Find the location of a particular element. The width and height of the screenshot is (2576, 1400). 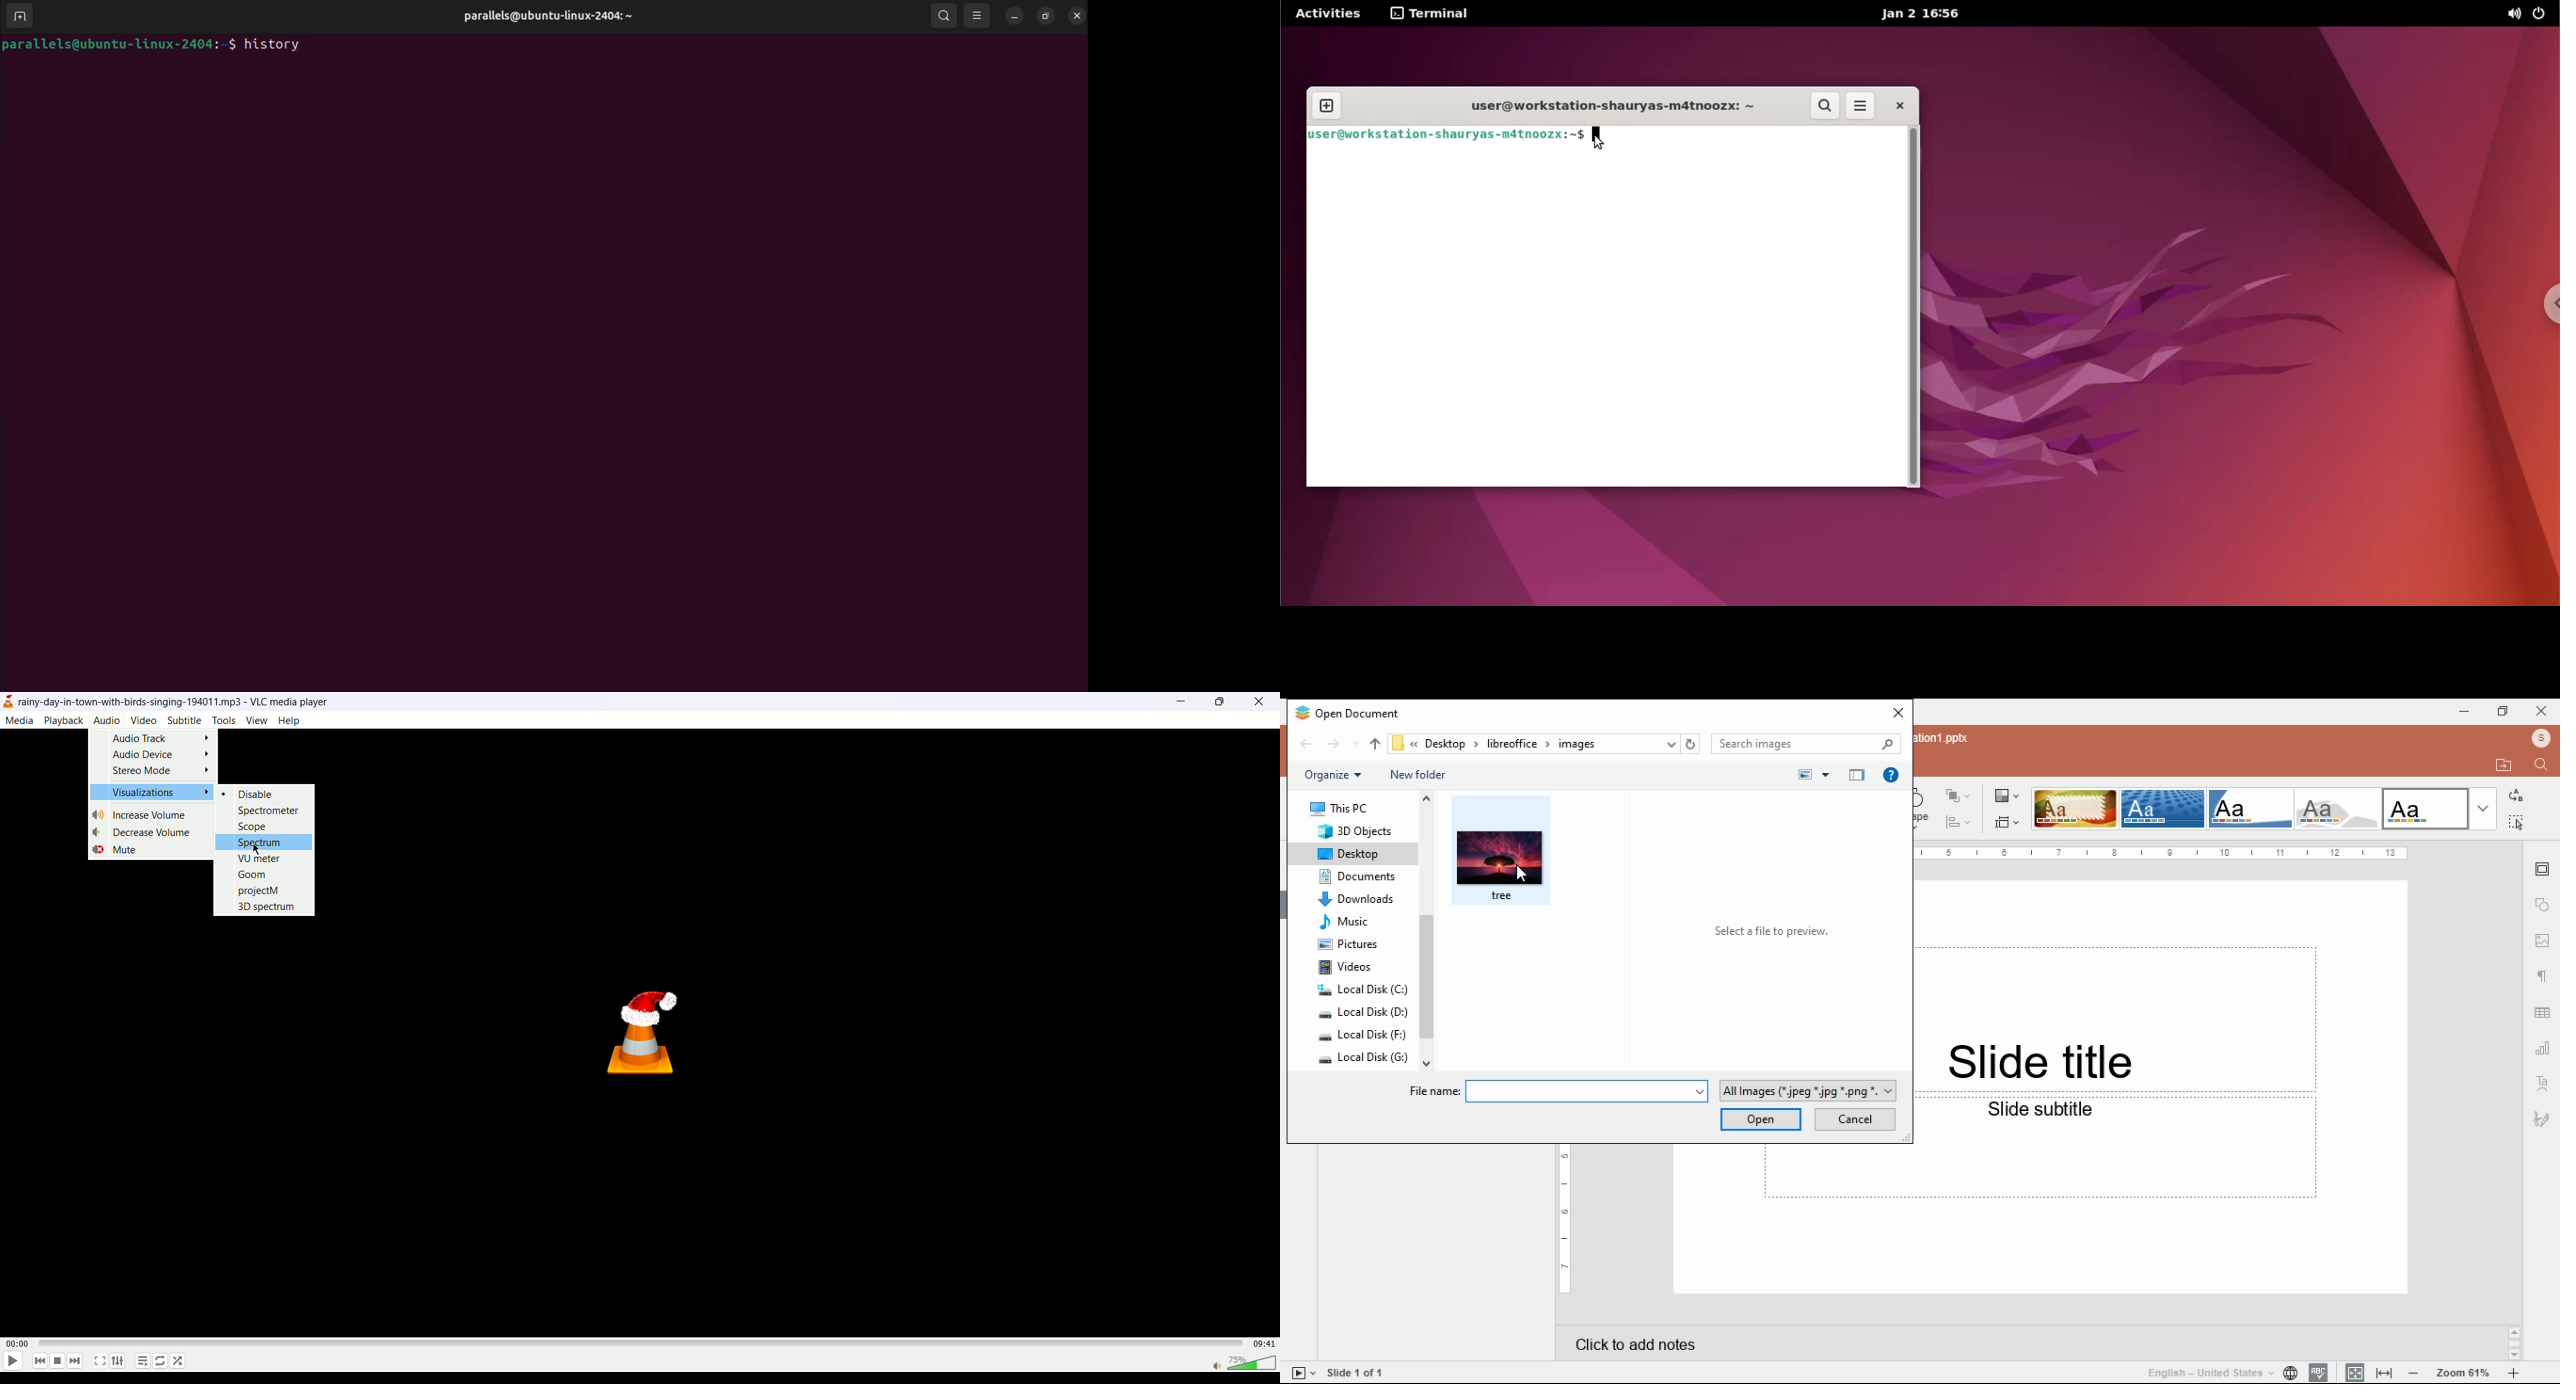

spectrometer is located at coordinates (271, 810).